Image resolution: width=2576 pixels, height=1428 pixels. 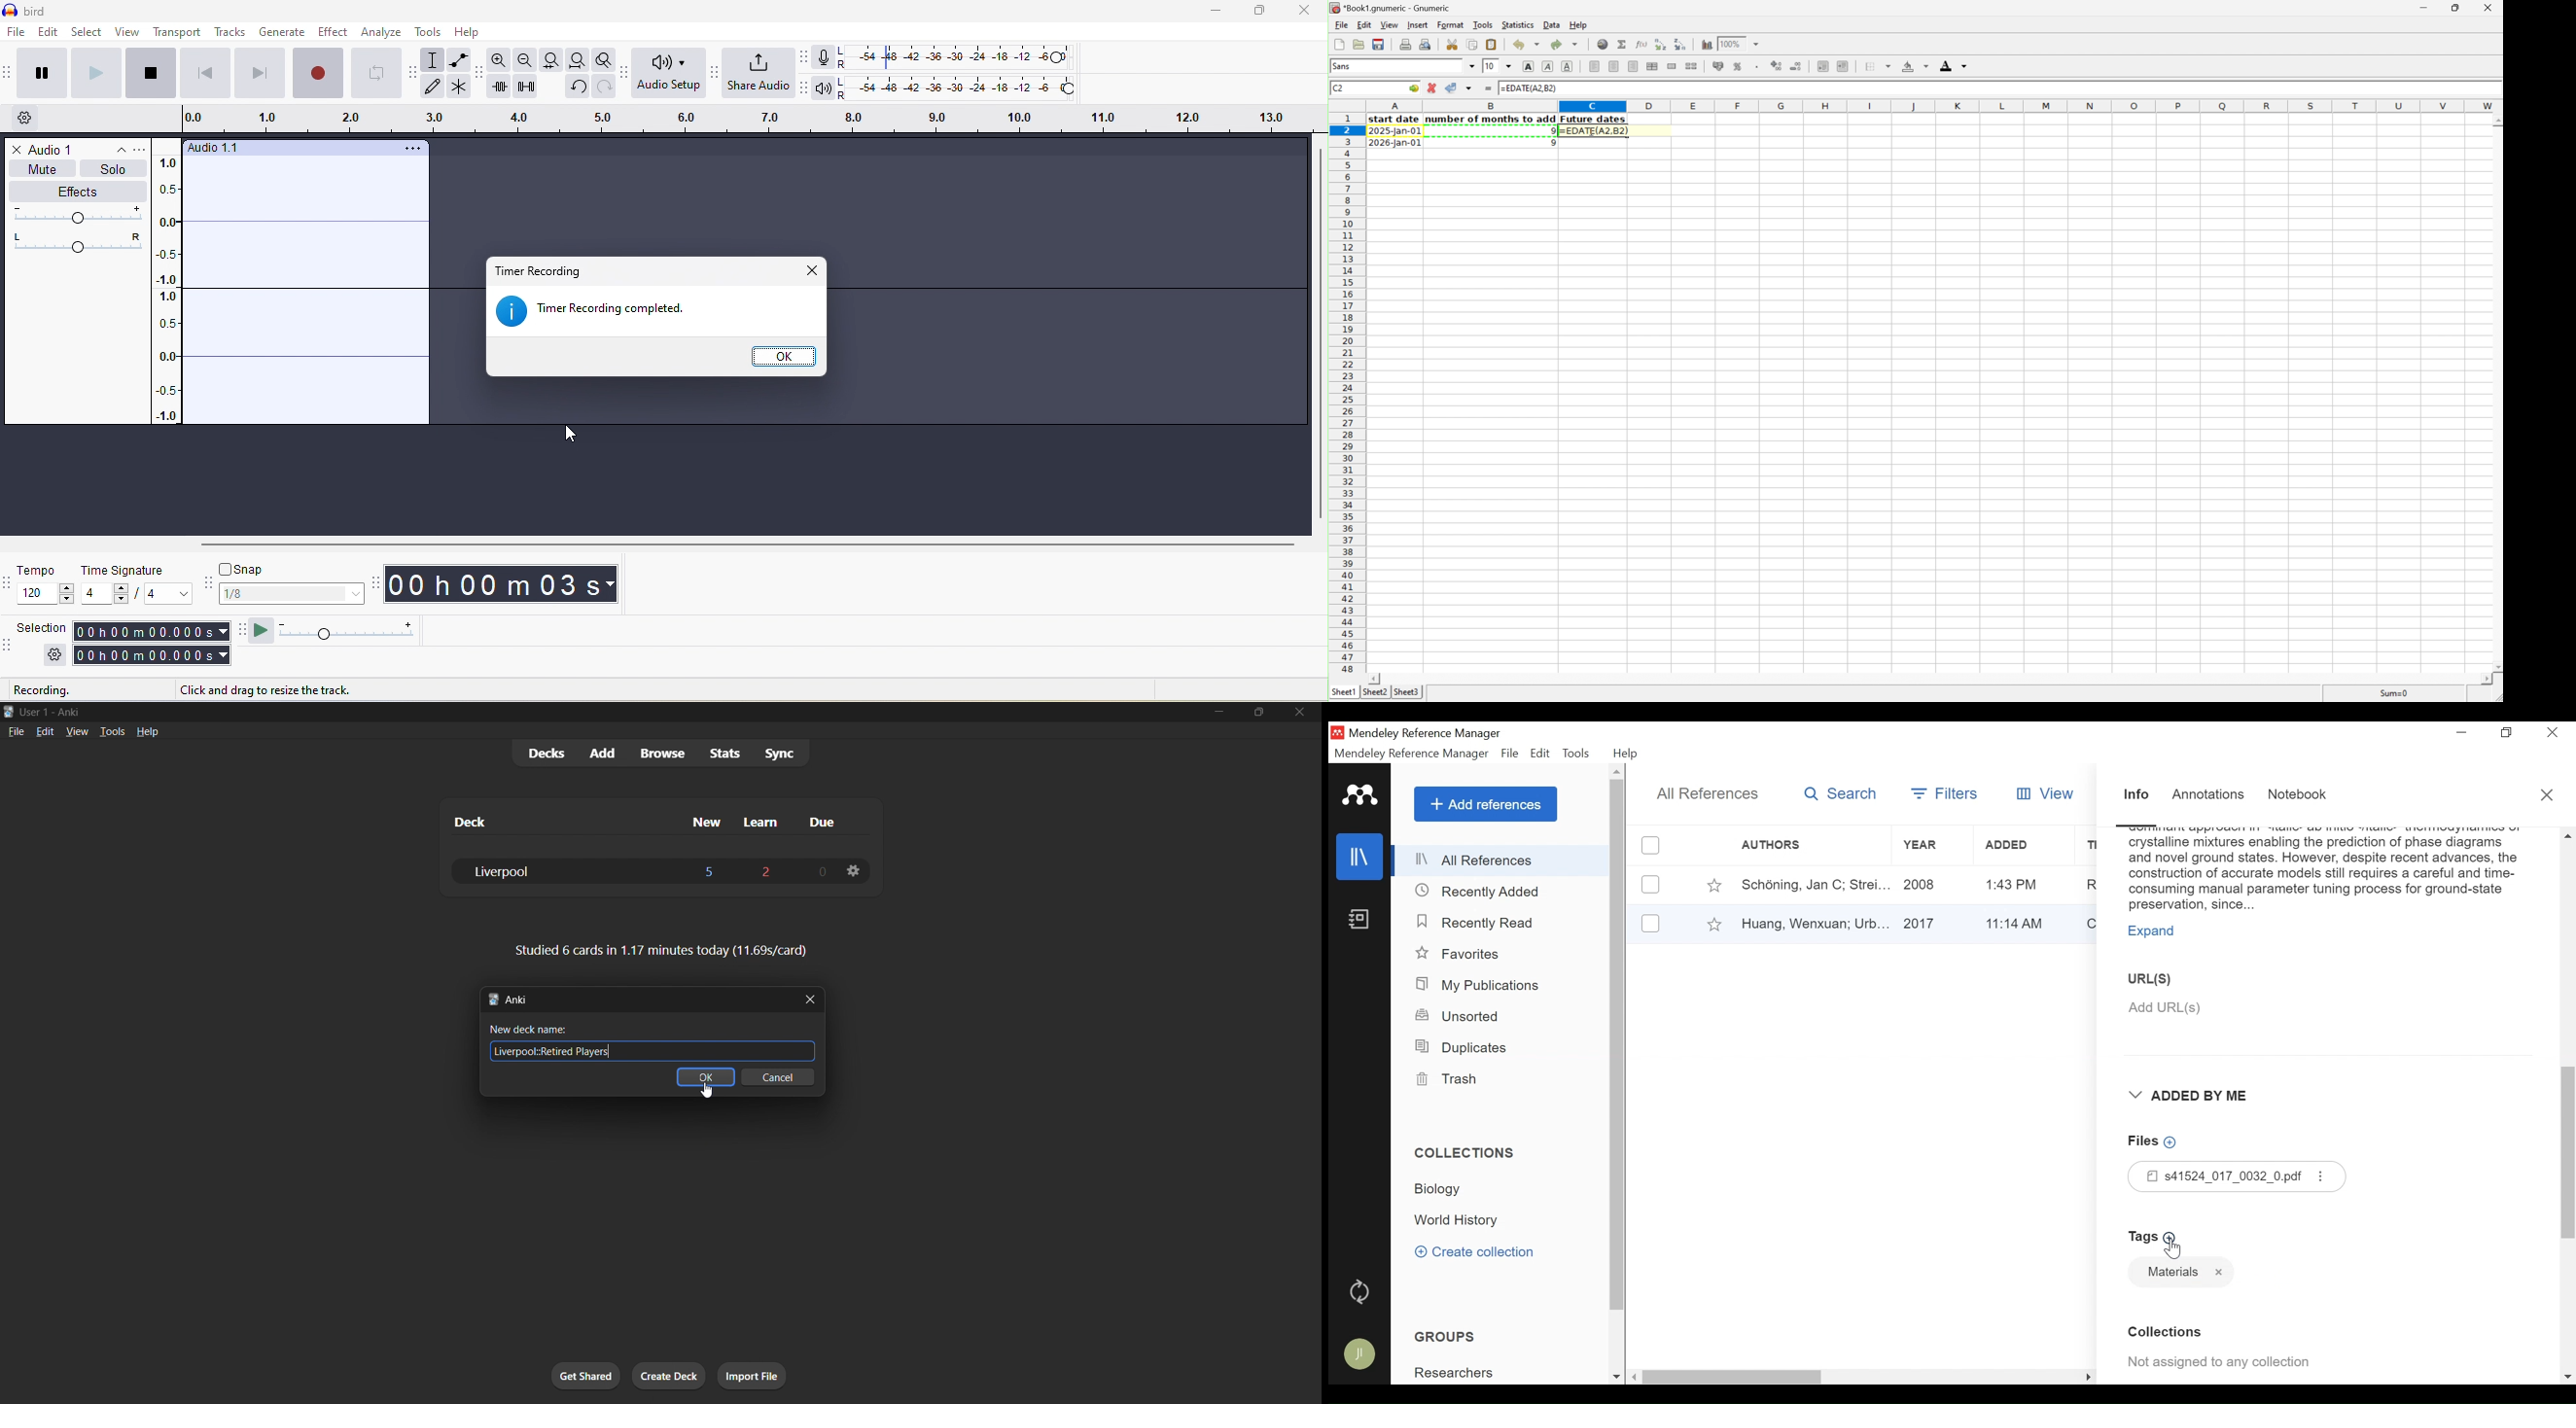 I want to click on Edit, so click(x=1365, y=24).